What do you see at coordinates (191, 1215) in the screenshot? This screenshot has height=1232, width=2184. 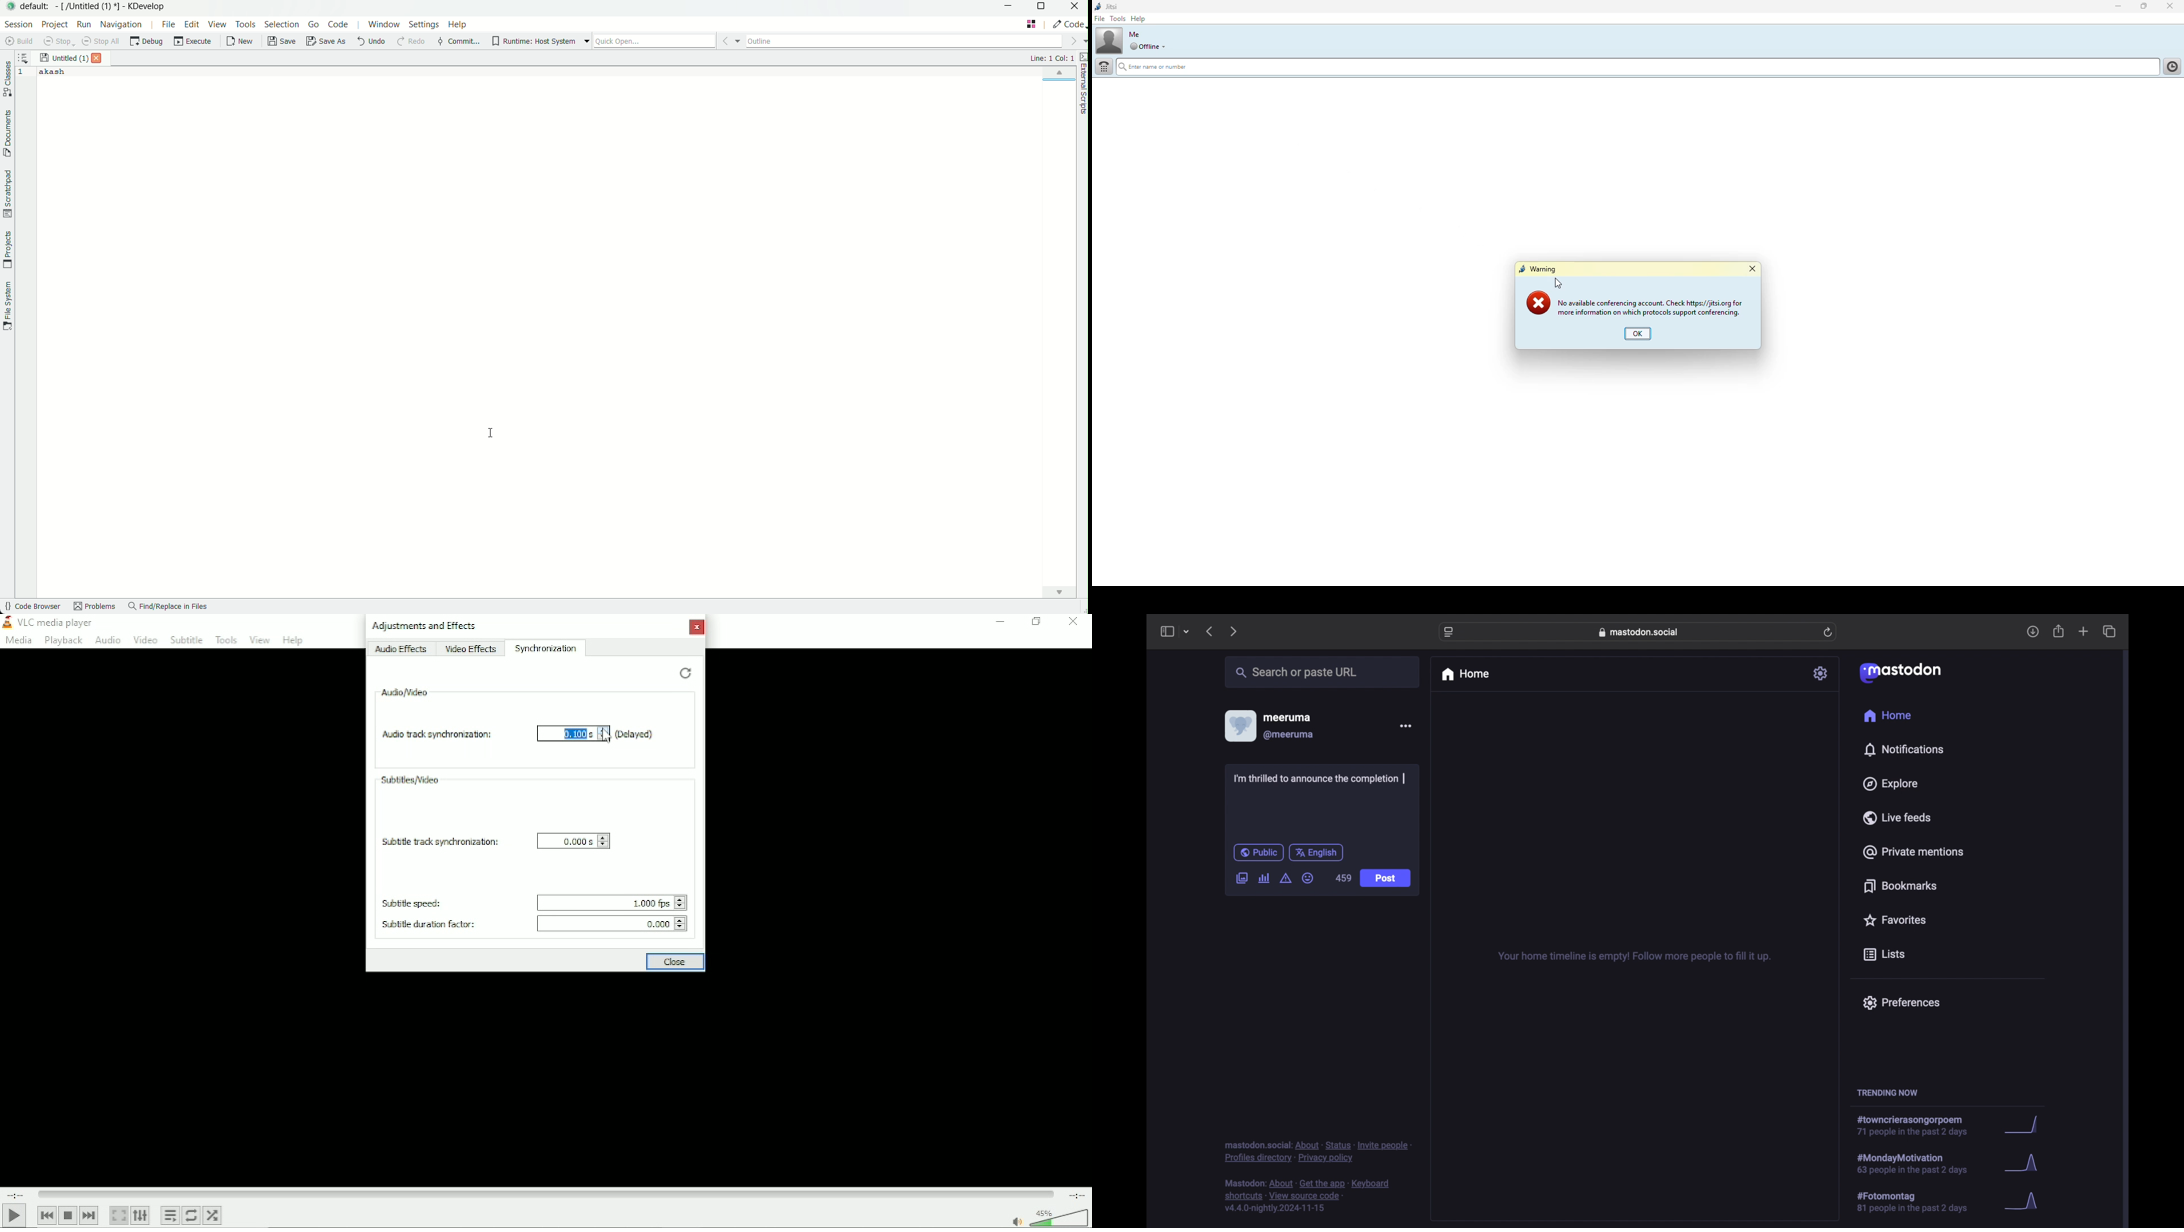 I see `Toggle between loop all, loop one and no loop` at bounding box center [191, 1215].